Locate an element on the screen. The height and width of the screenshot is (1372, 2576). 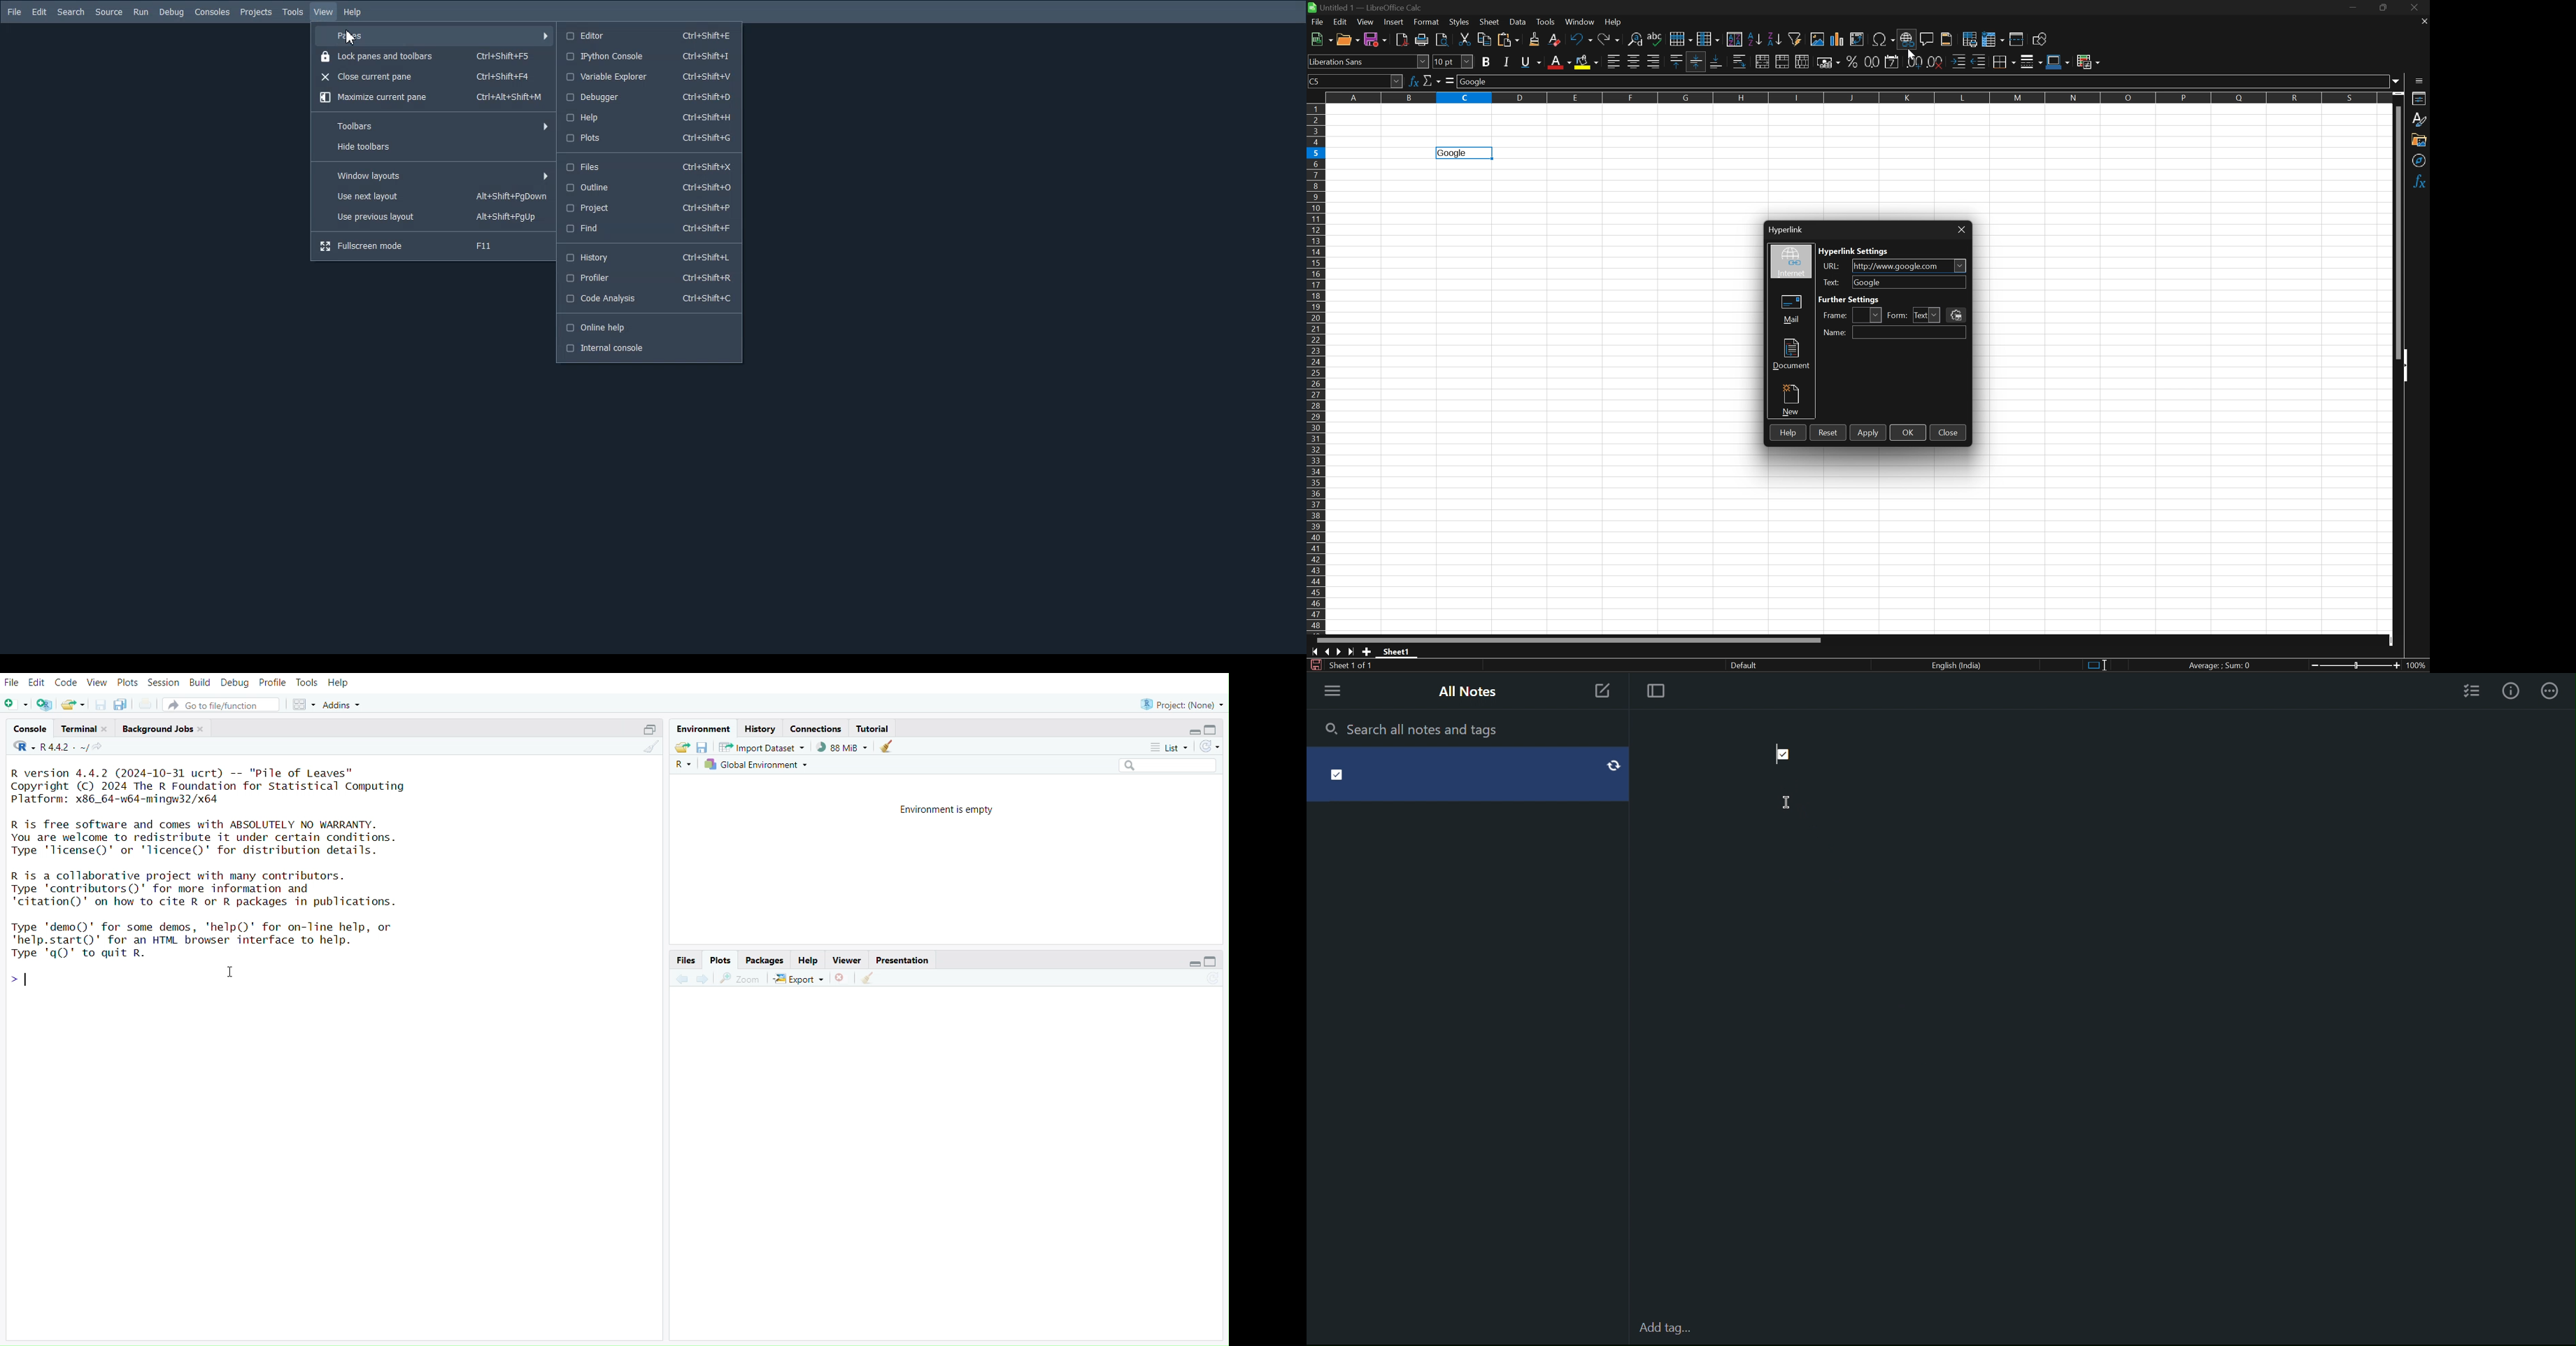
Help is located at coordinates (1614, 22).